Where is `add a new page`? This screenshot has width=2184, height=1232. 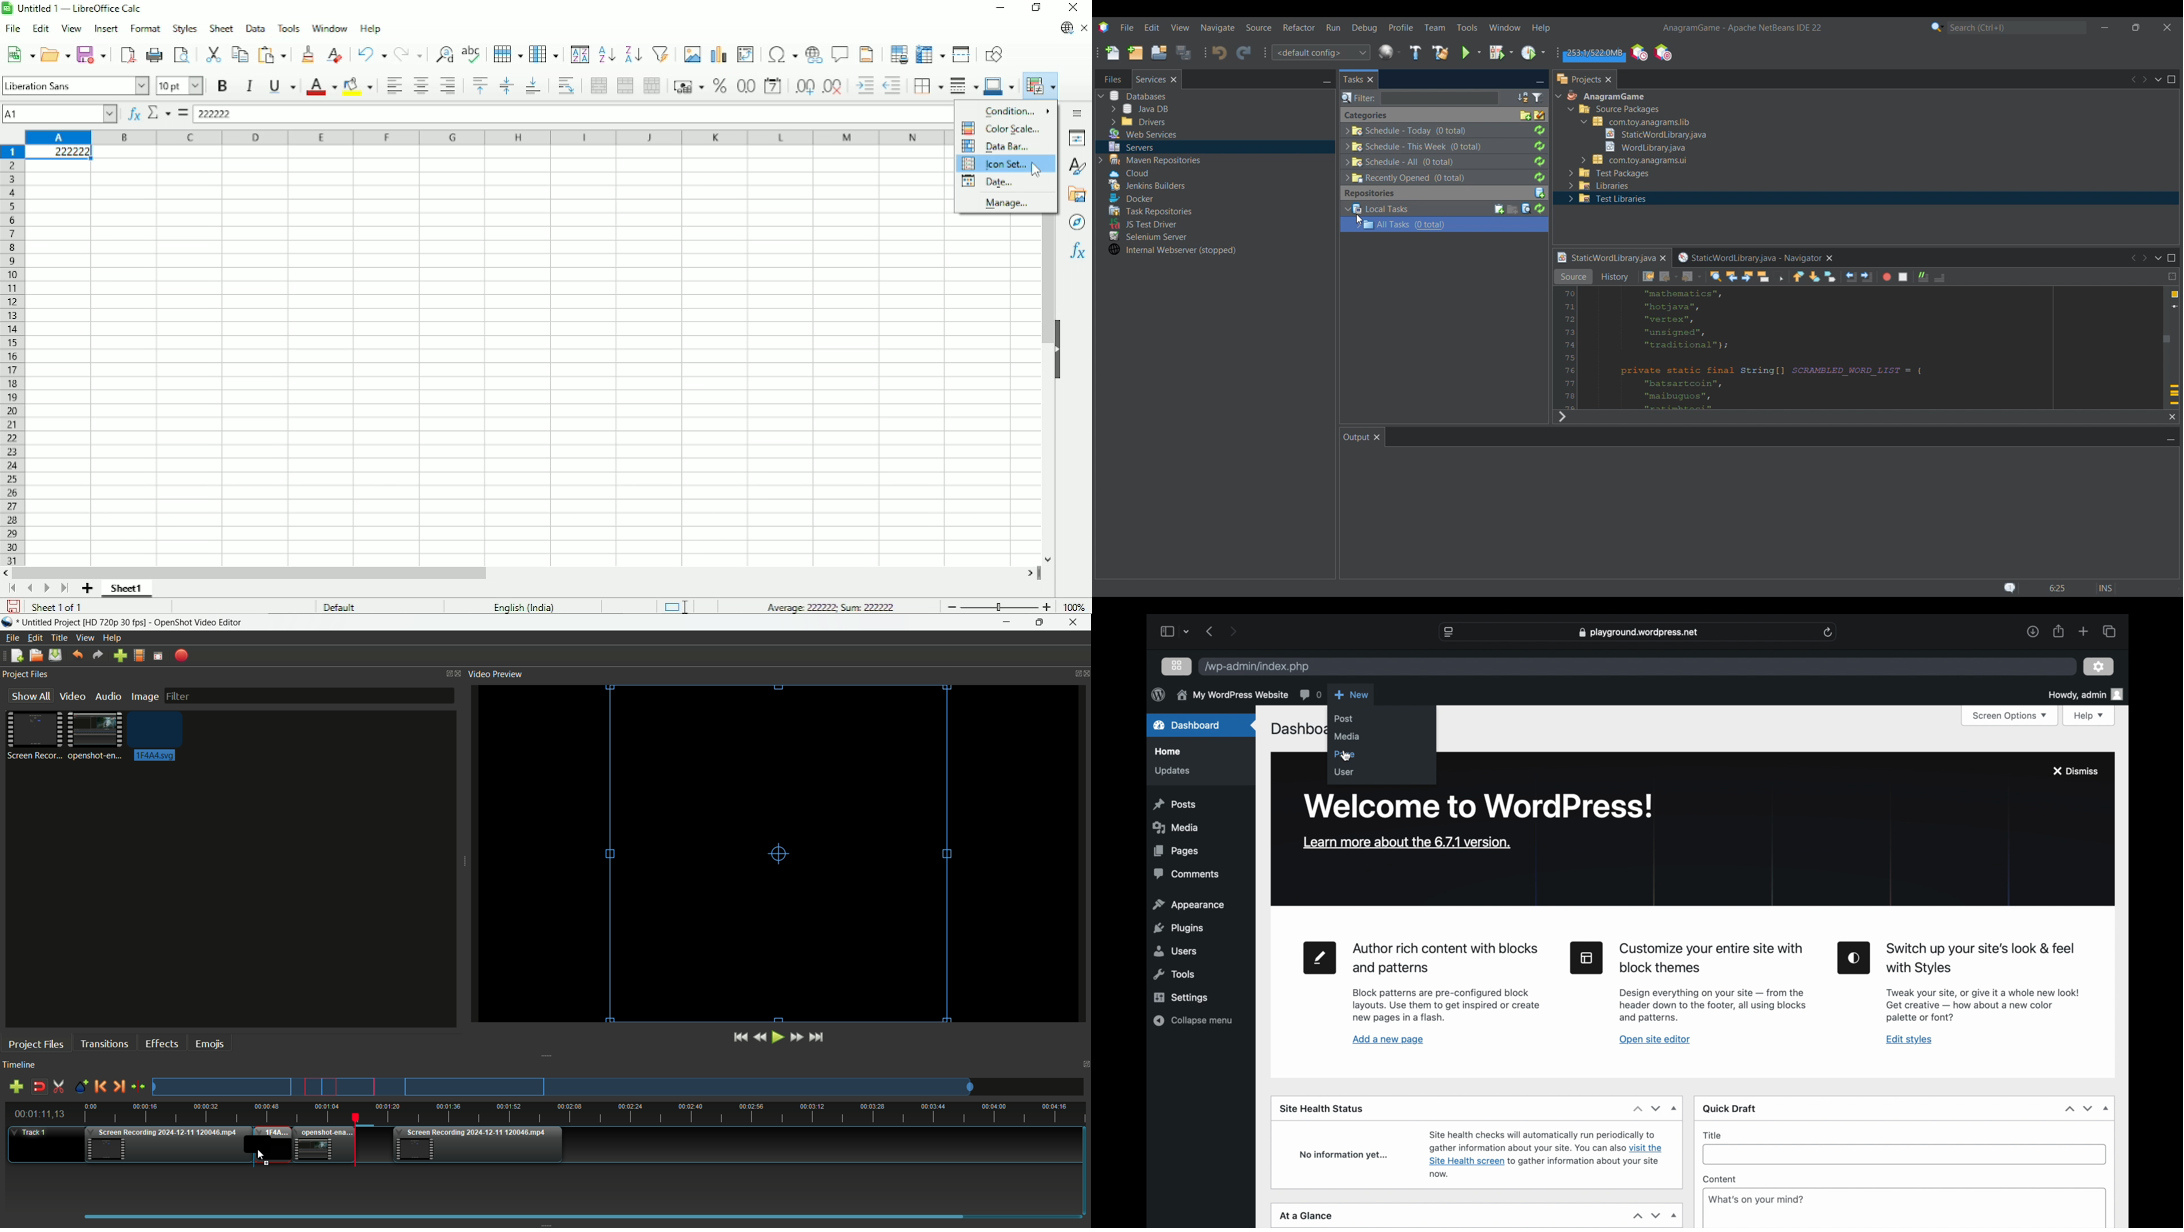 add a new page is located at coordinates (1389, 1040).